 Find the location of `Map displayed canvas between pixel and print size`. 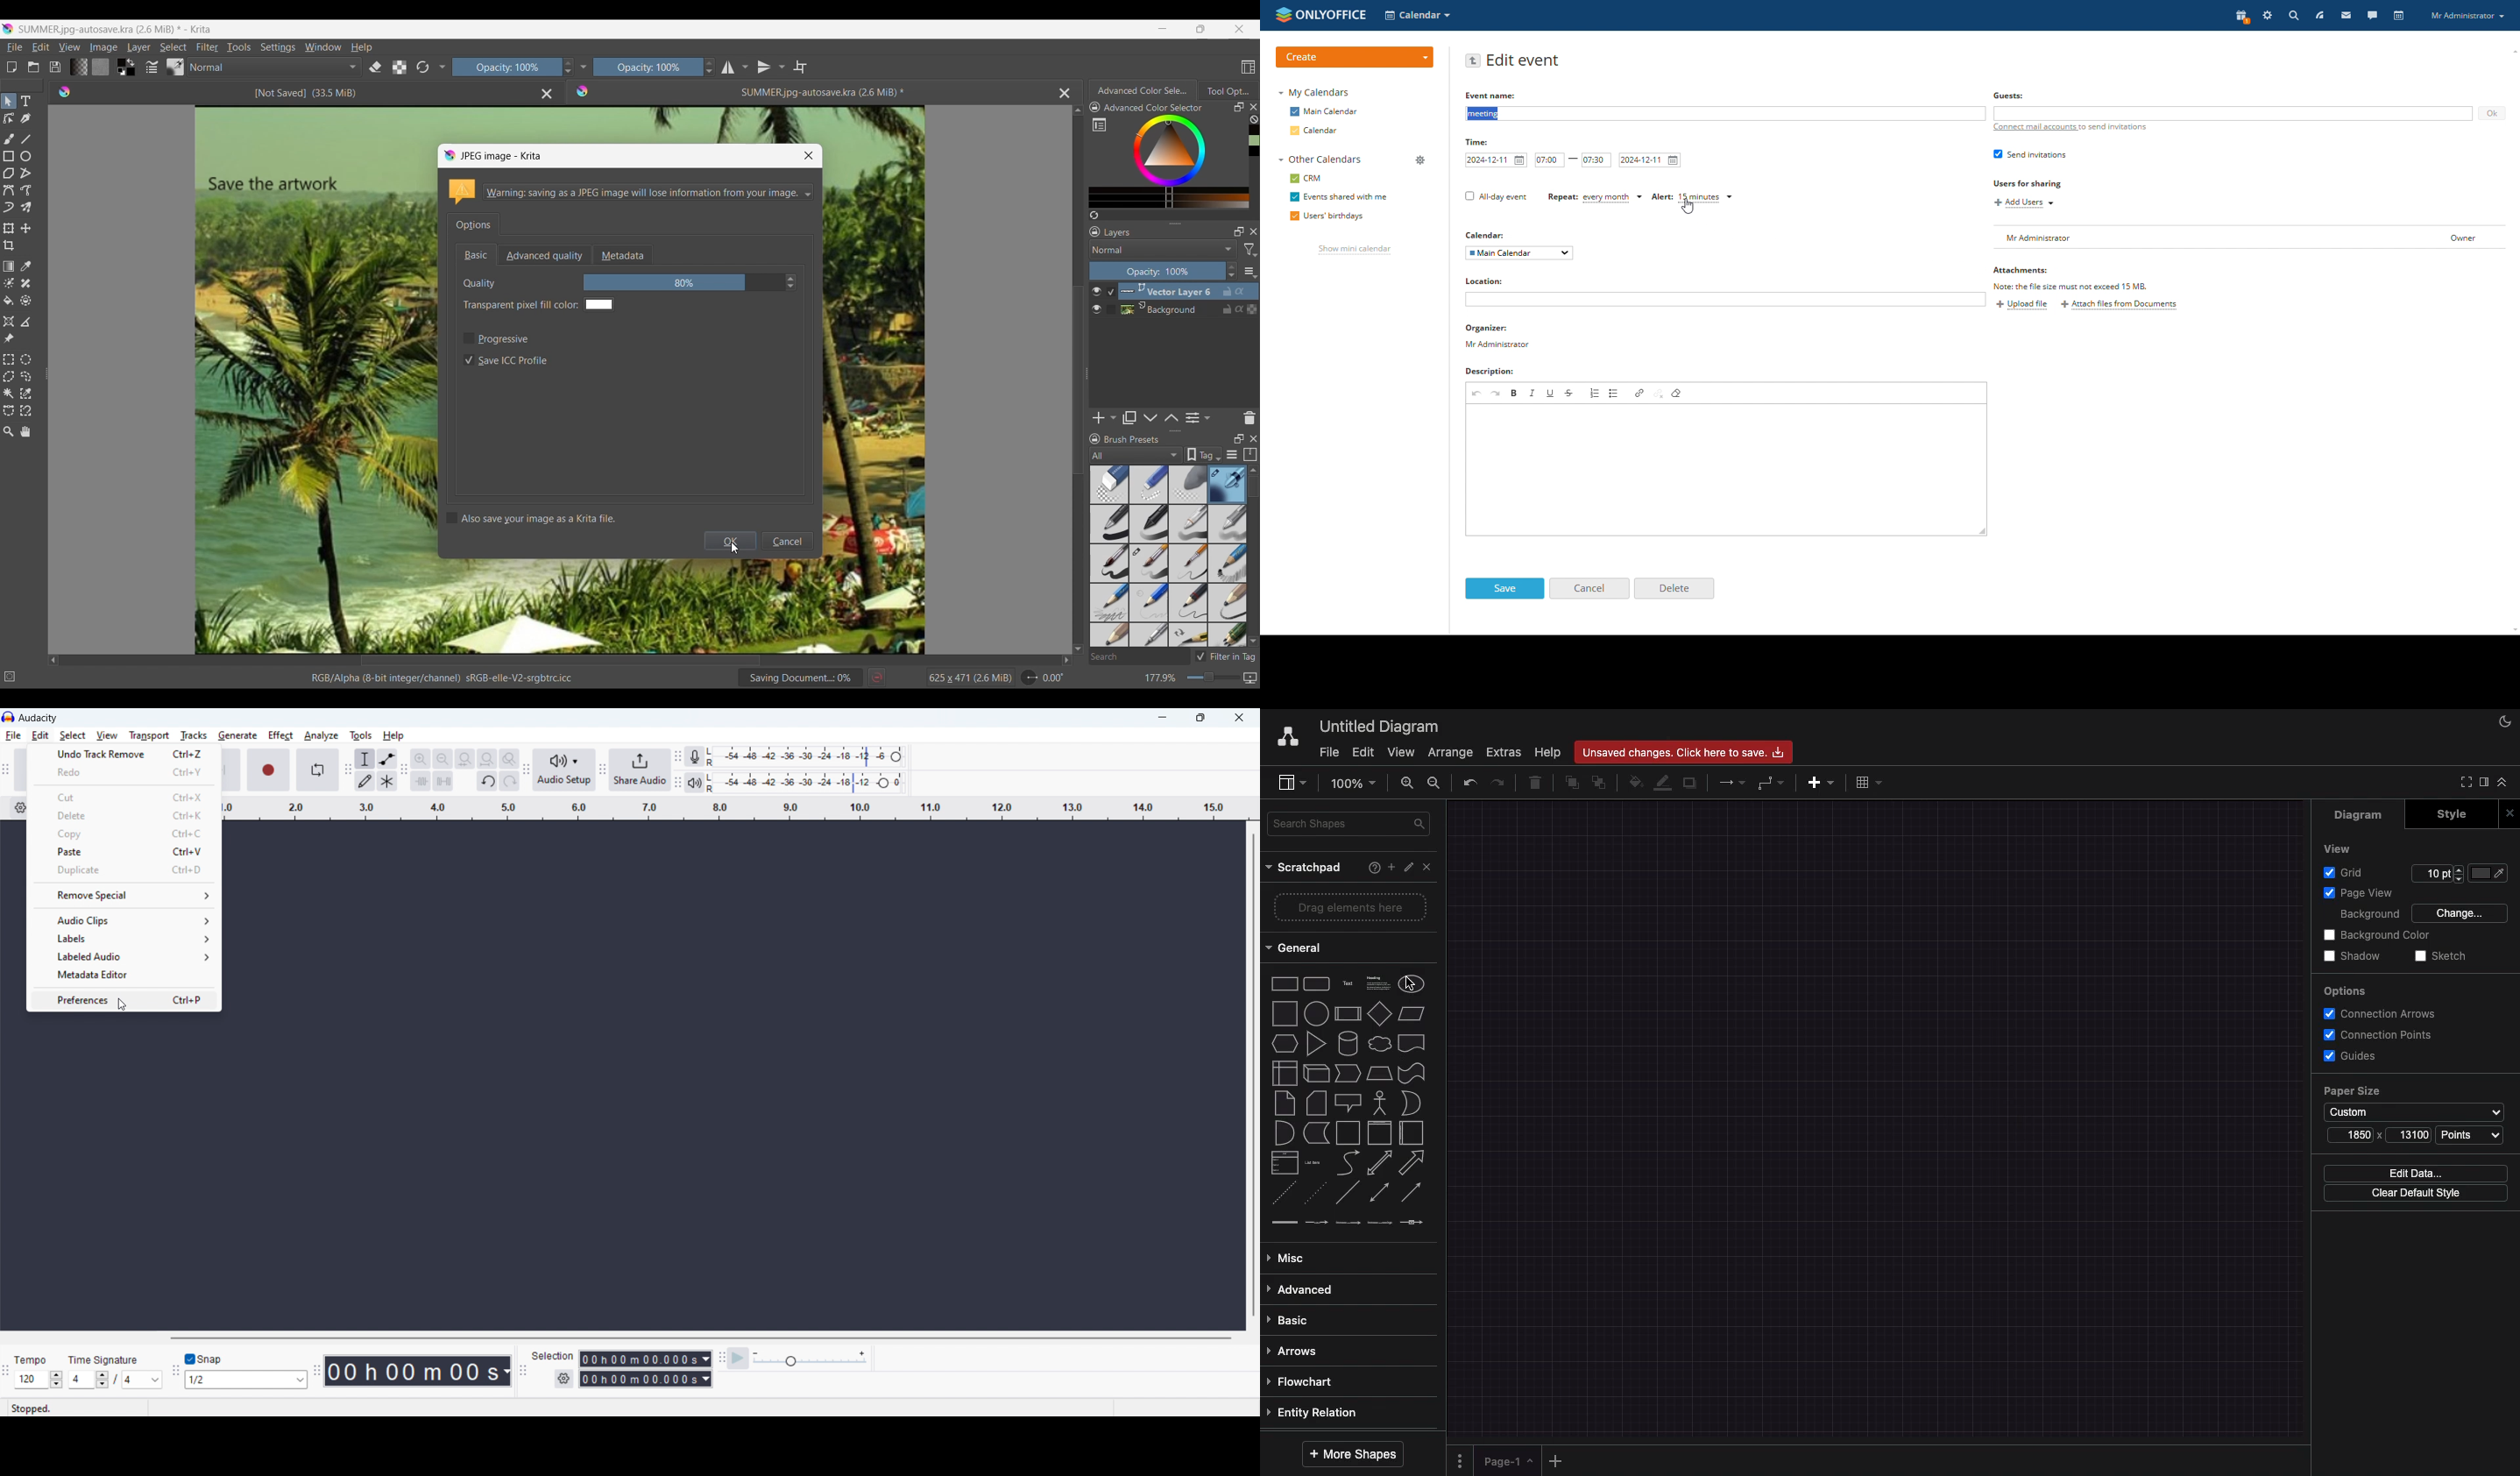

Map displayed canvas between pixel and print size is located at coordinates (1250, 679).